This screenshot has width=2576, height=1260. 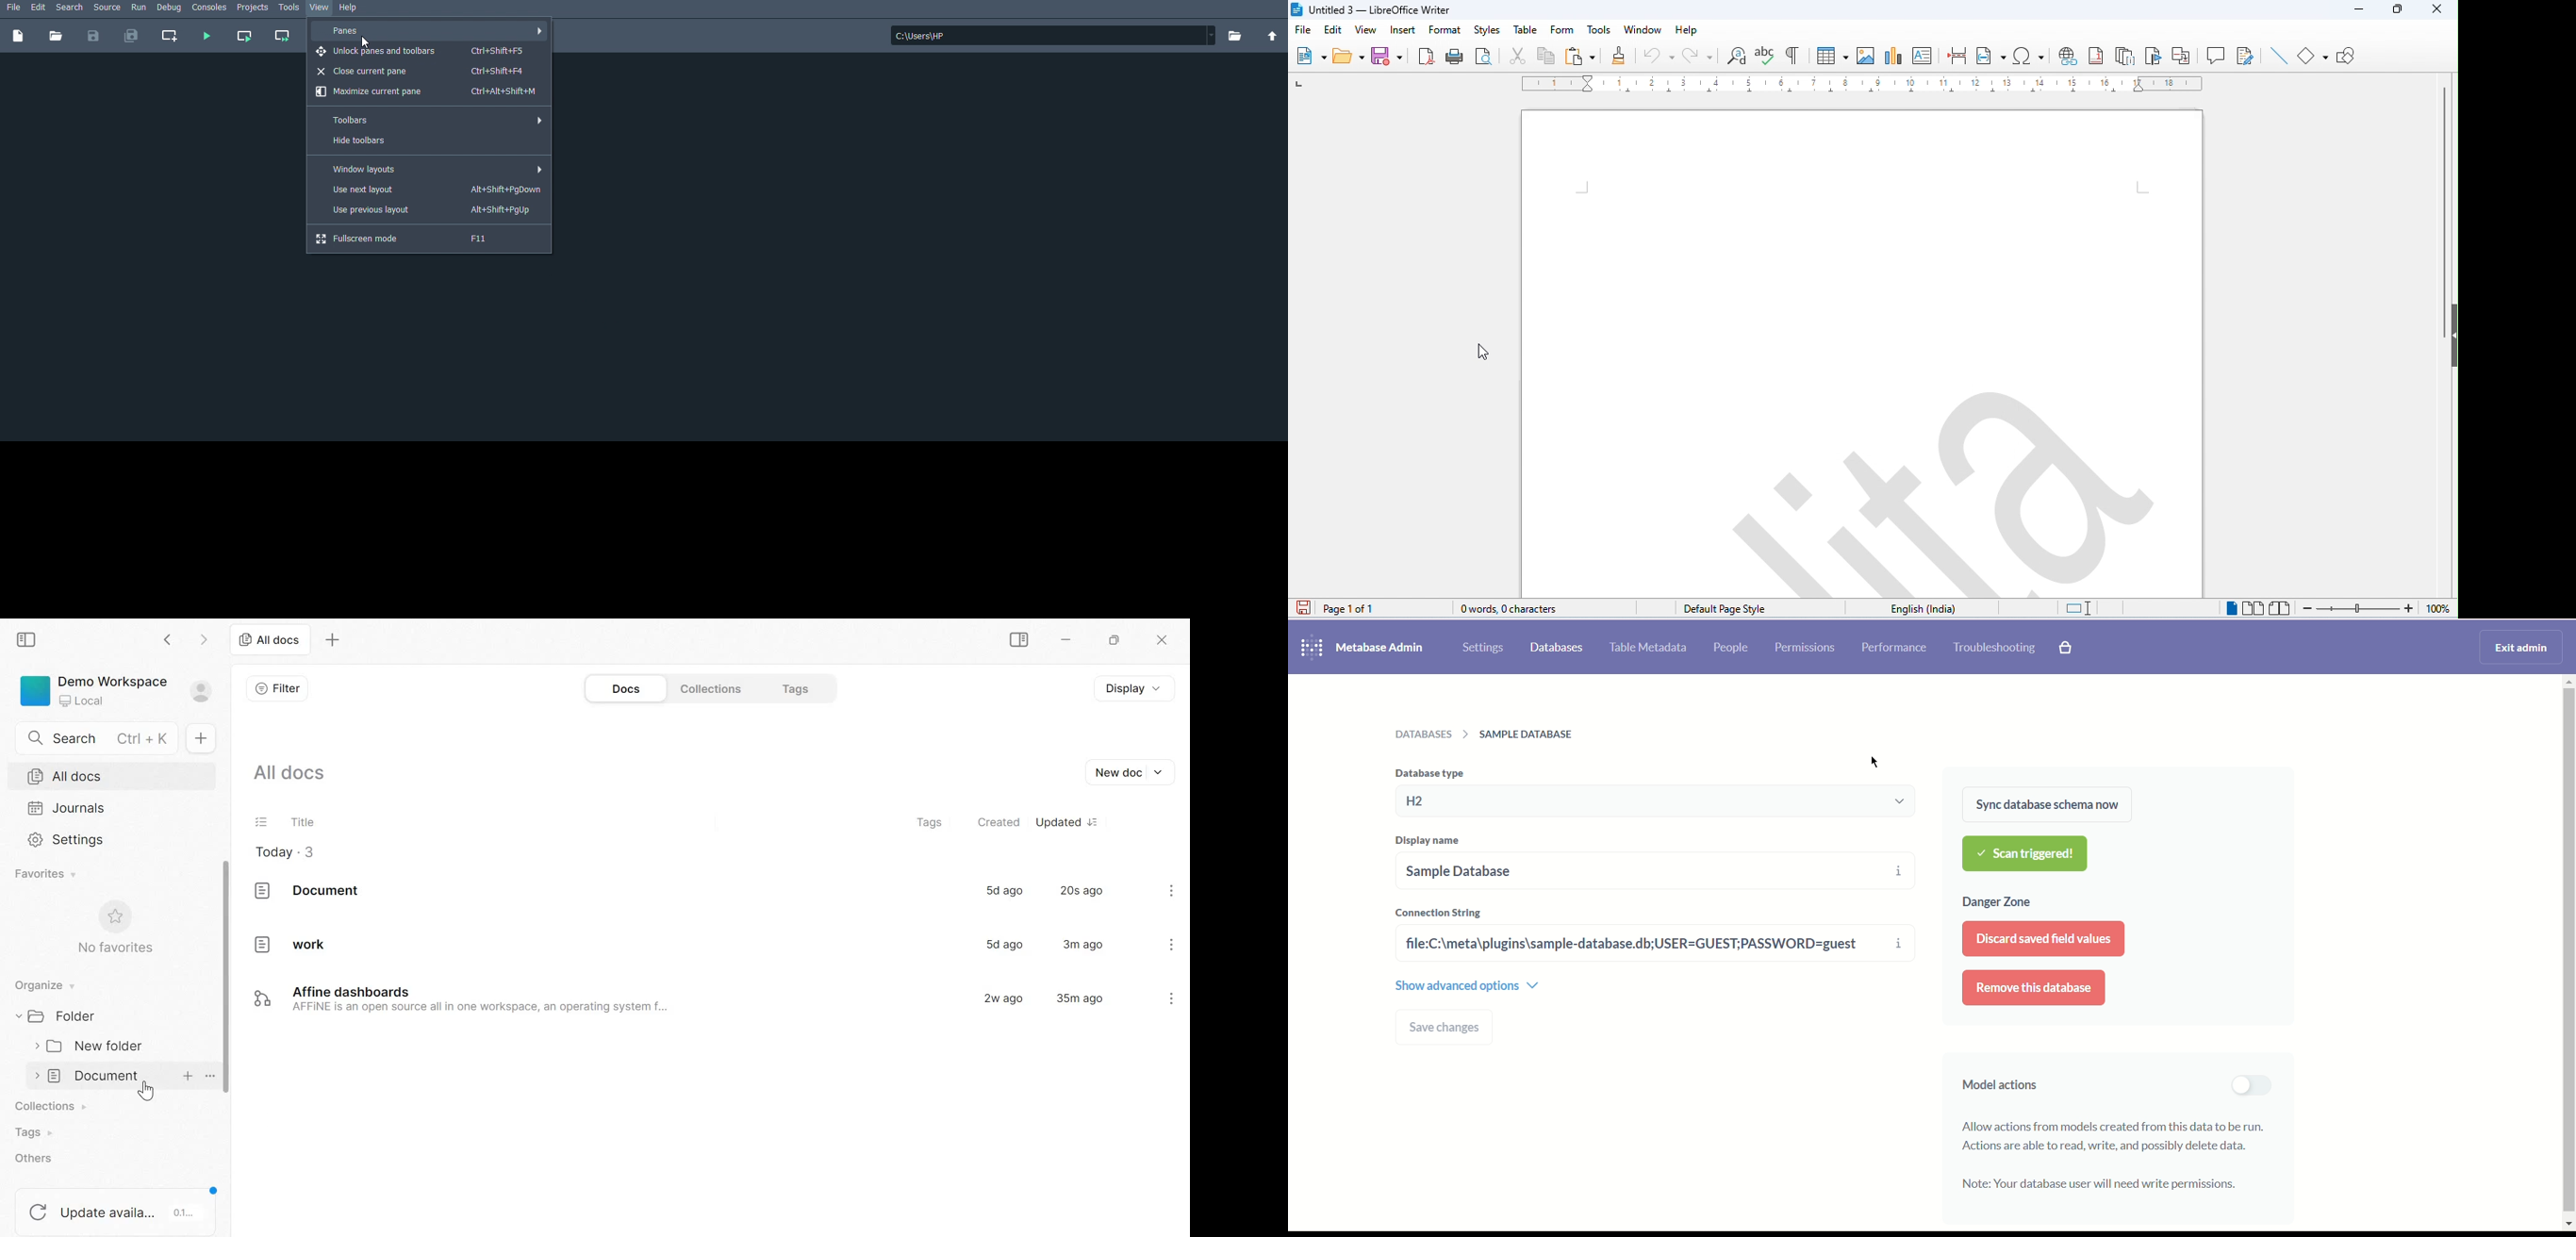 I want to click on allow actions from models created from this data to be run. Actions are able to read, write and possibly delete data, so click(x=2118, y=1135).